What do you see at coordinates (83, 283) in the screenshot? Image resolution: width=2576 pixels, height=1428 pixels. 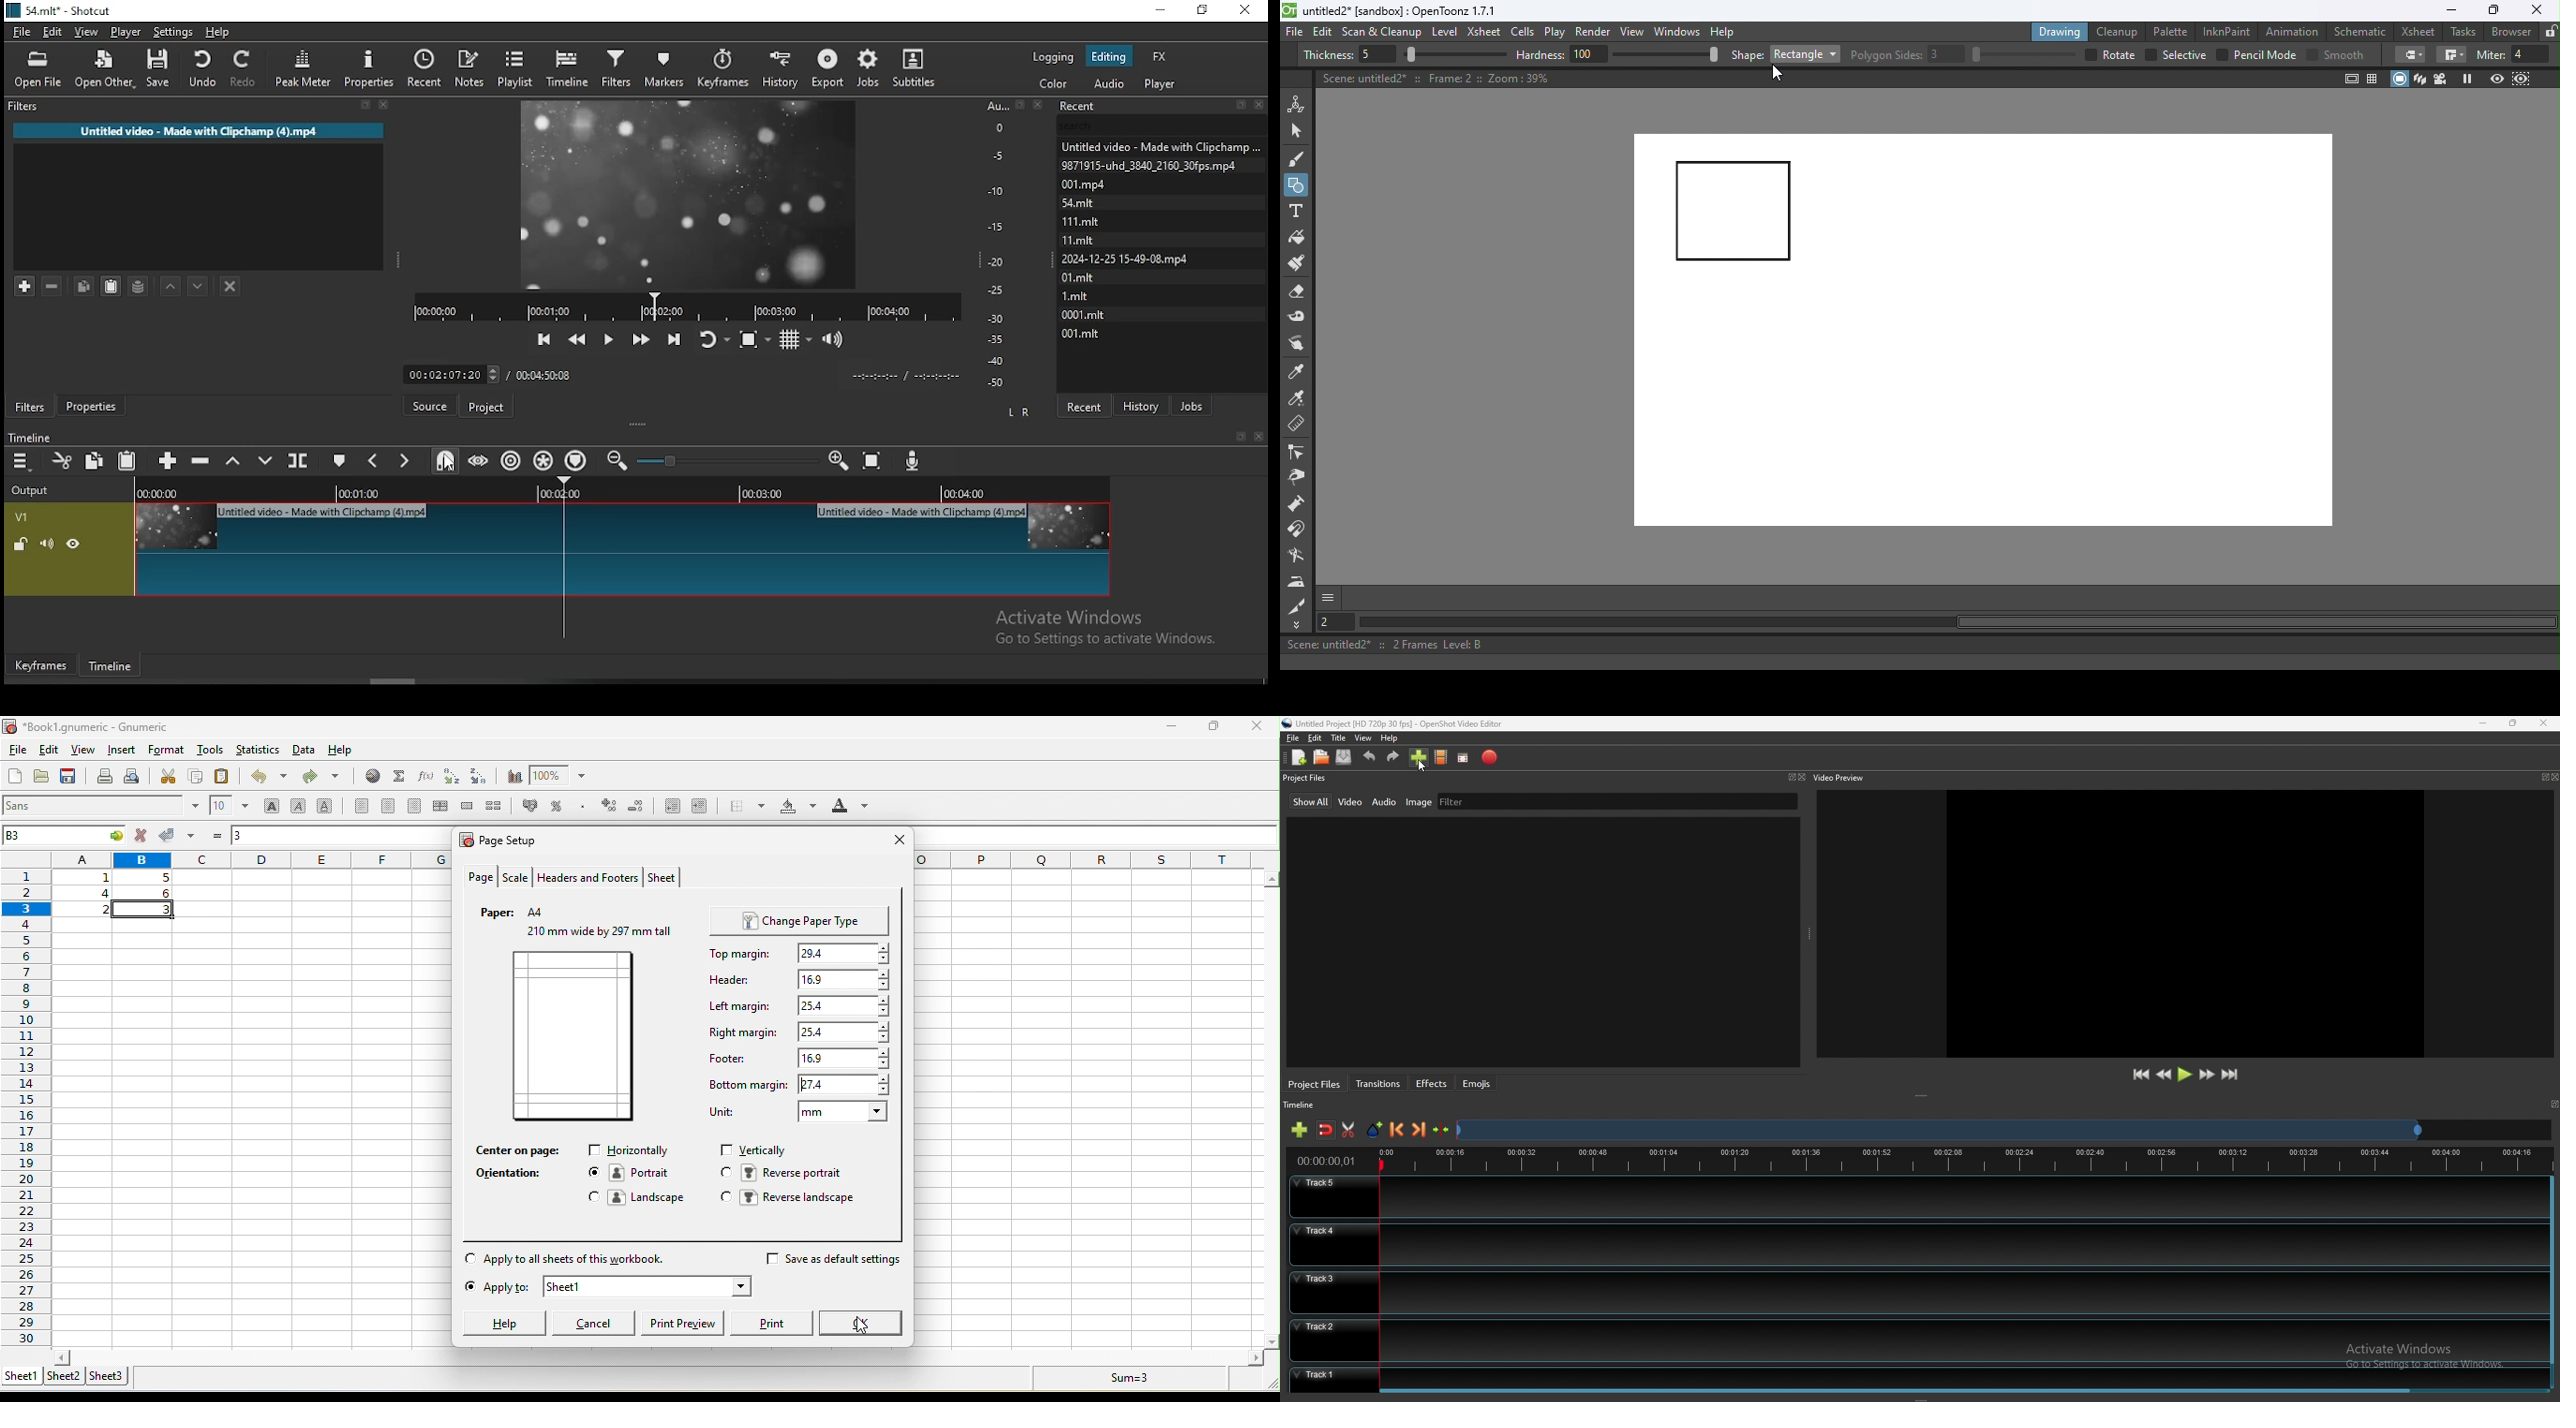 I see `copy` at bounding box center [83, 283].